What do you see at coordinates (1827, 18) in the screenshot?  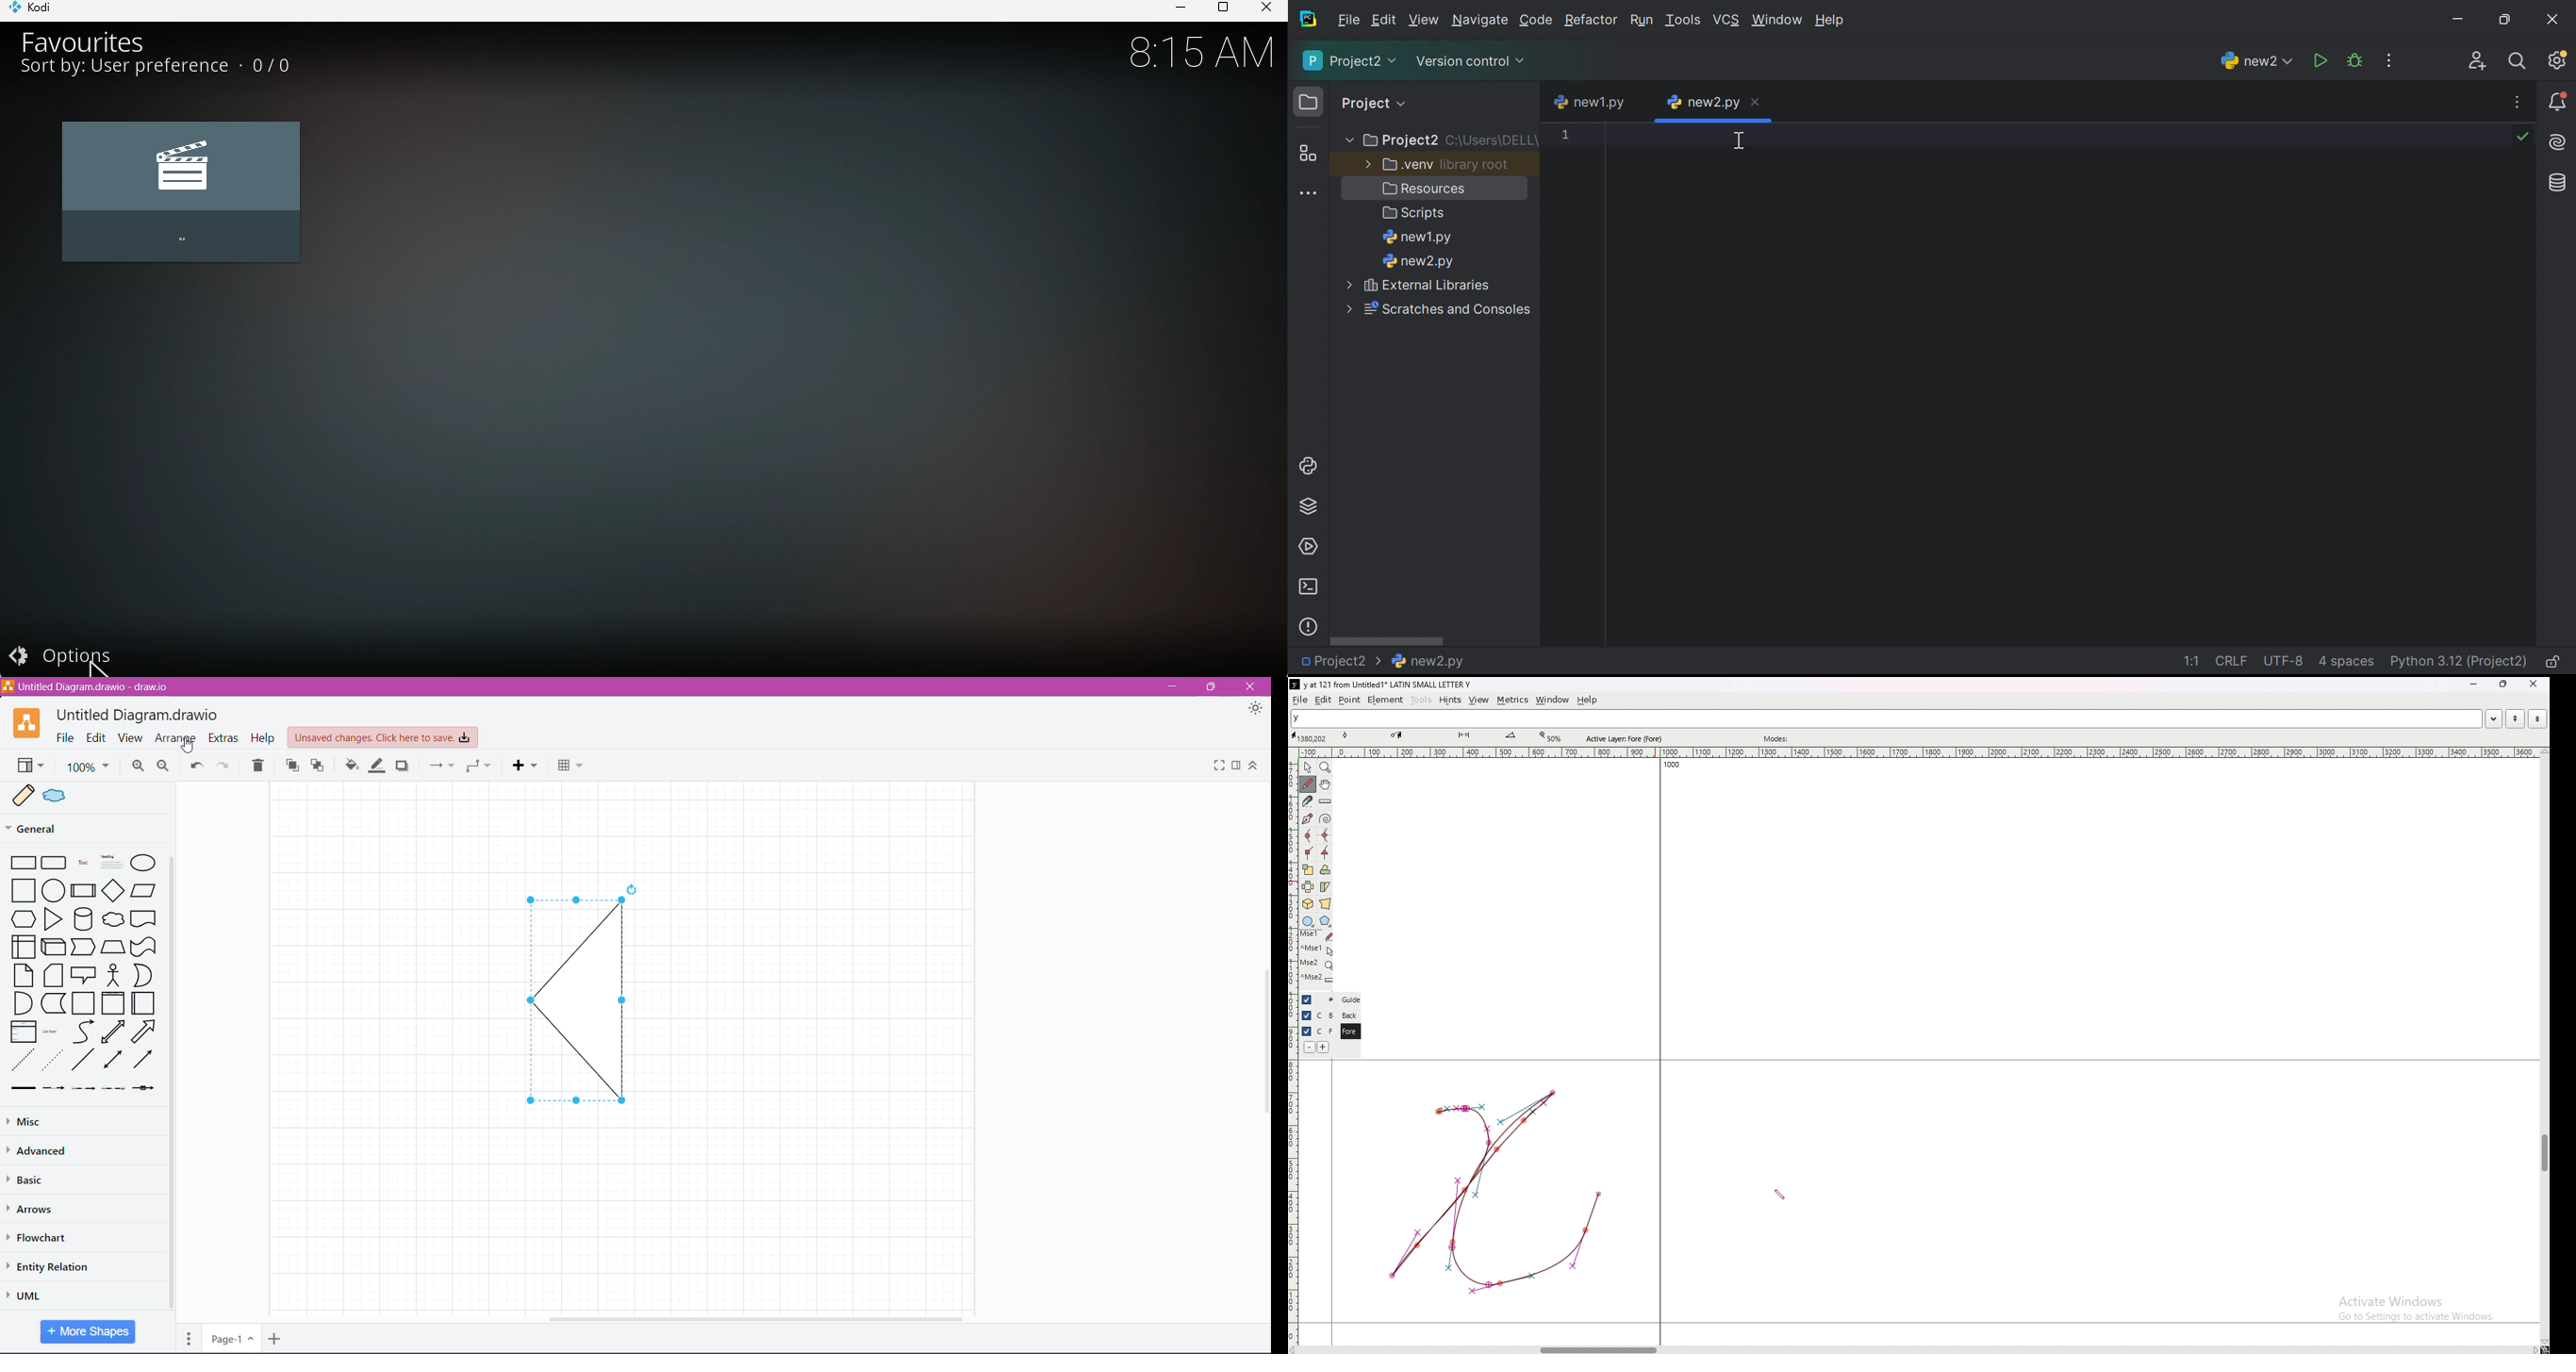 I see `Help` at bounding box center [1827, 18].